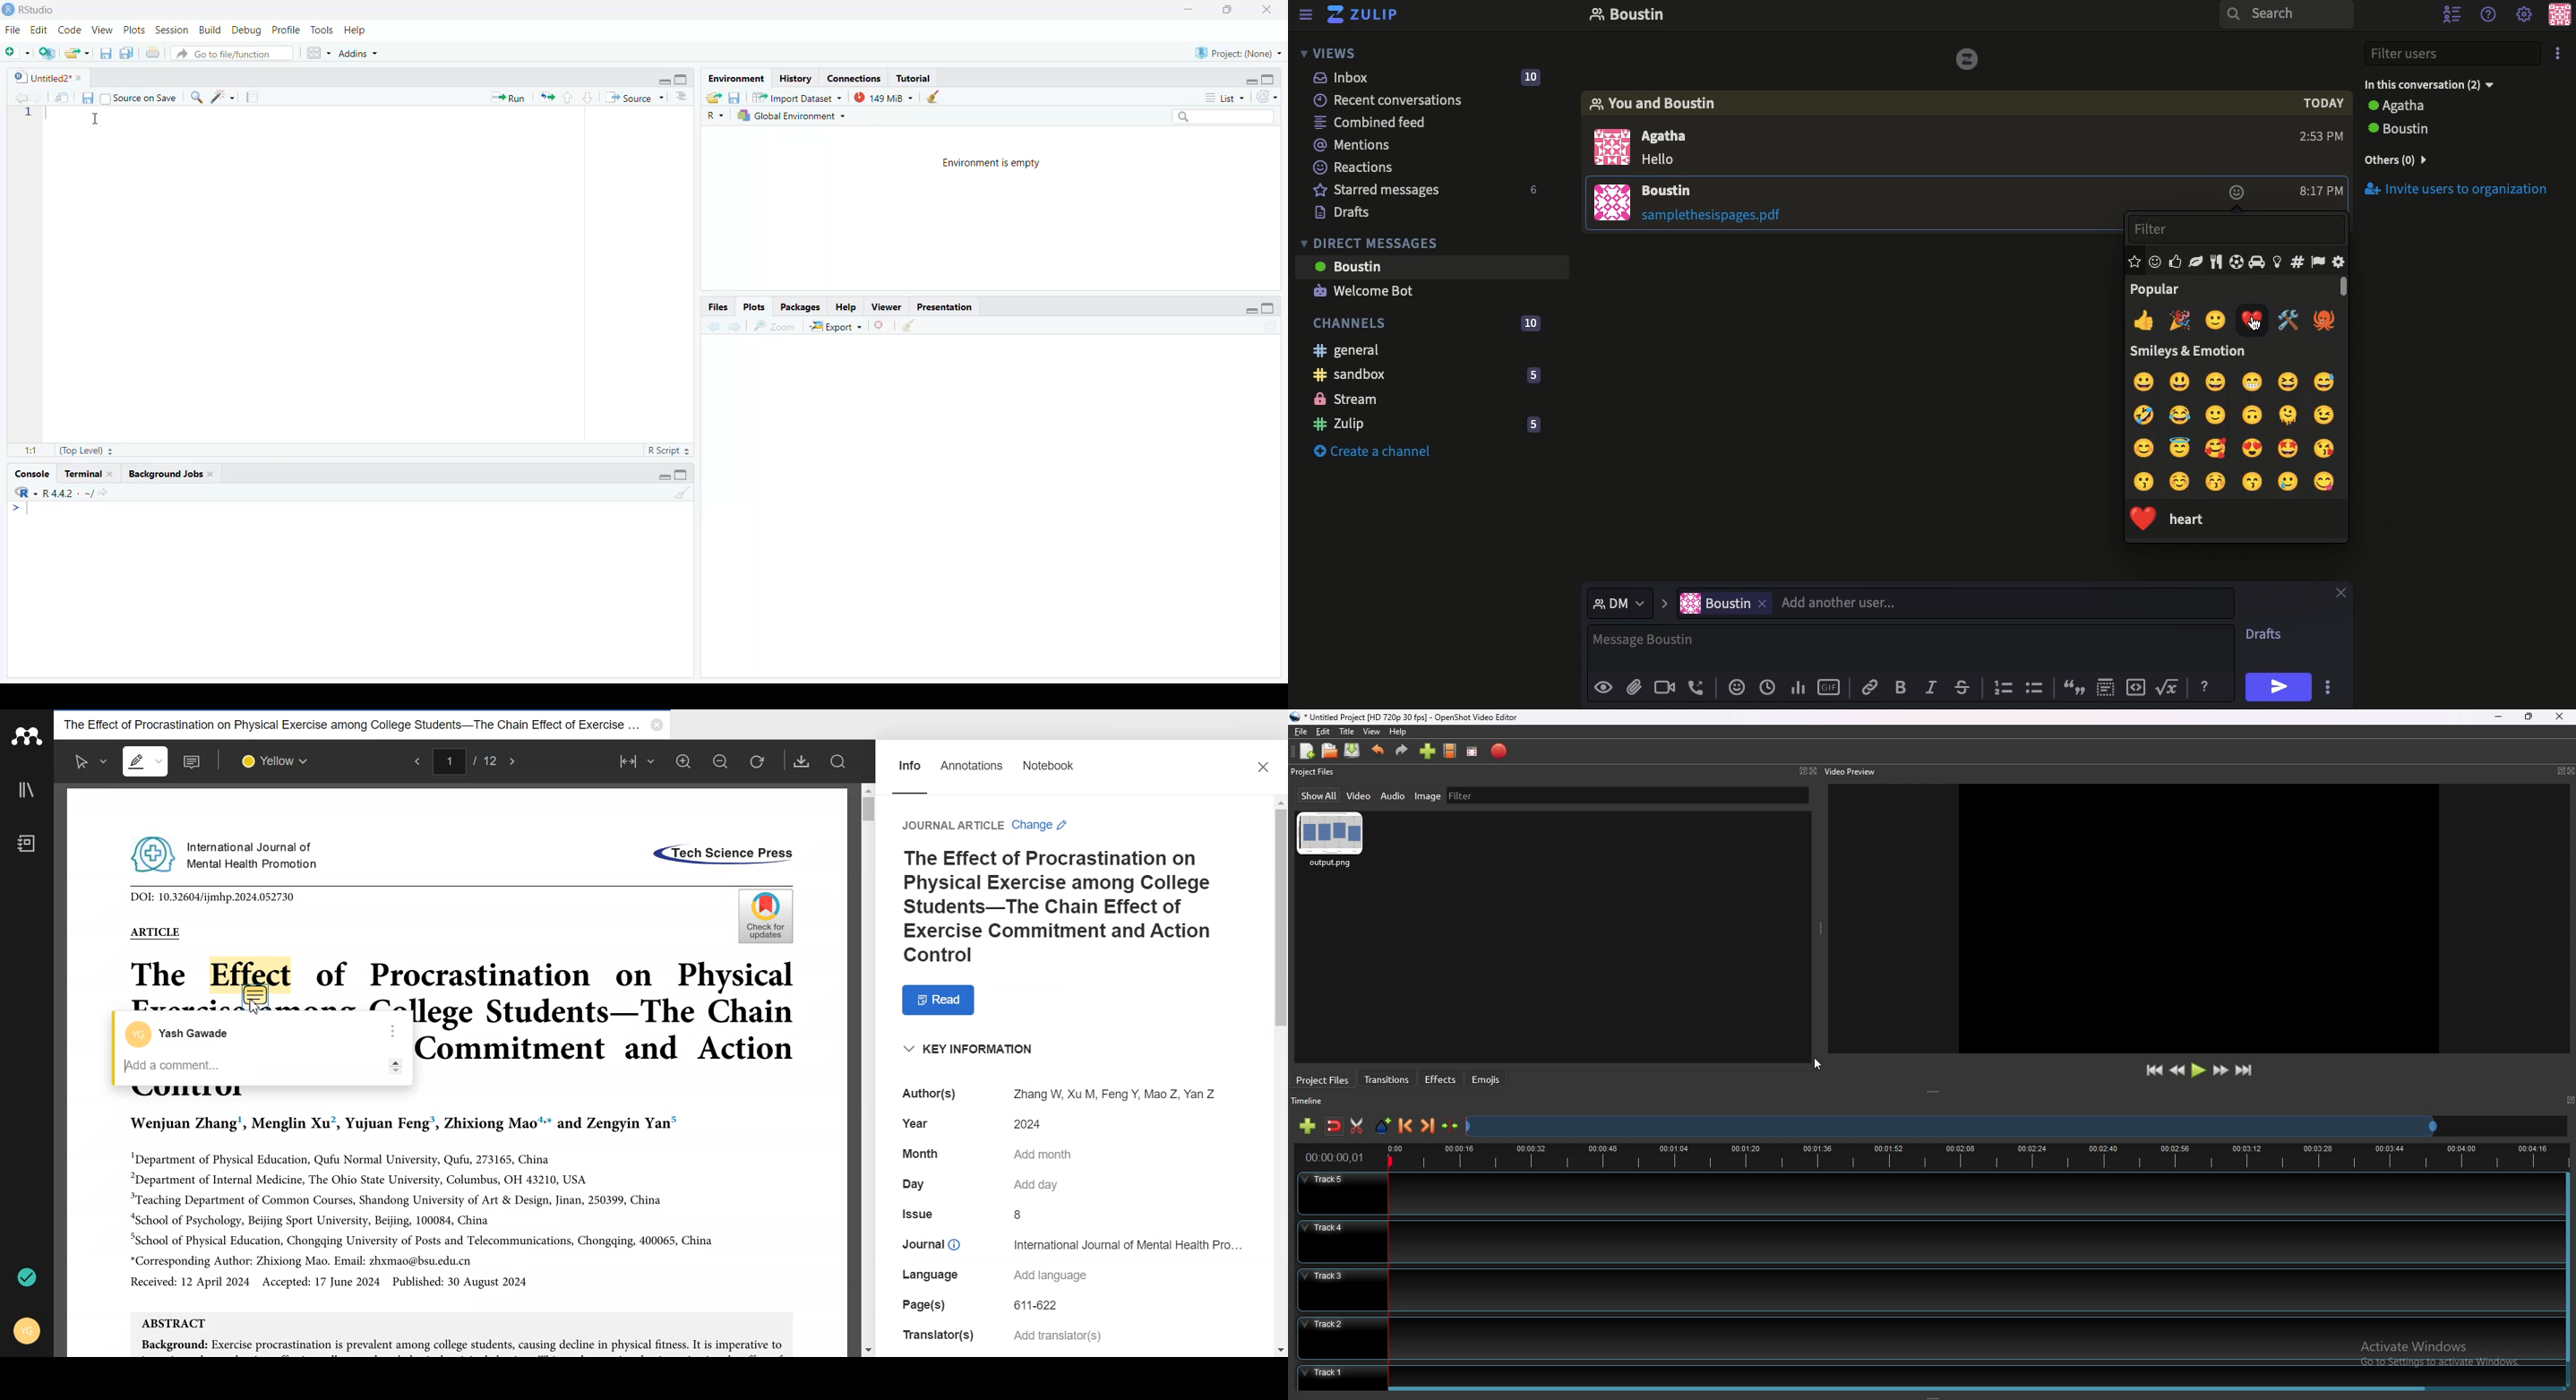 The height and width of the screenshot is (1400, 2576). What do you see at coordinates (881, 324) in the screenshot?
I see `Close` at bounding box center [881, 324].